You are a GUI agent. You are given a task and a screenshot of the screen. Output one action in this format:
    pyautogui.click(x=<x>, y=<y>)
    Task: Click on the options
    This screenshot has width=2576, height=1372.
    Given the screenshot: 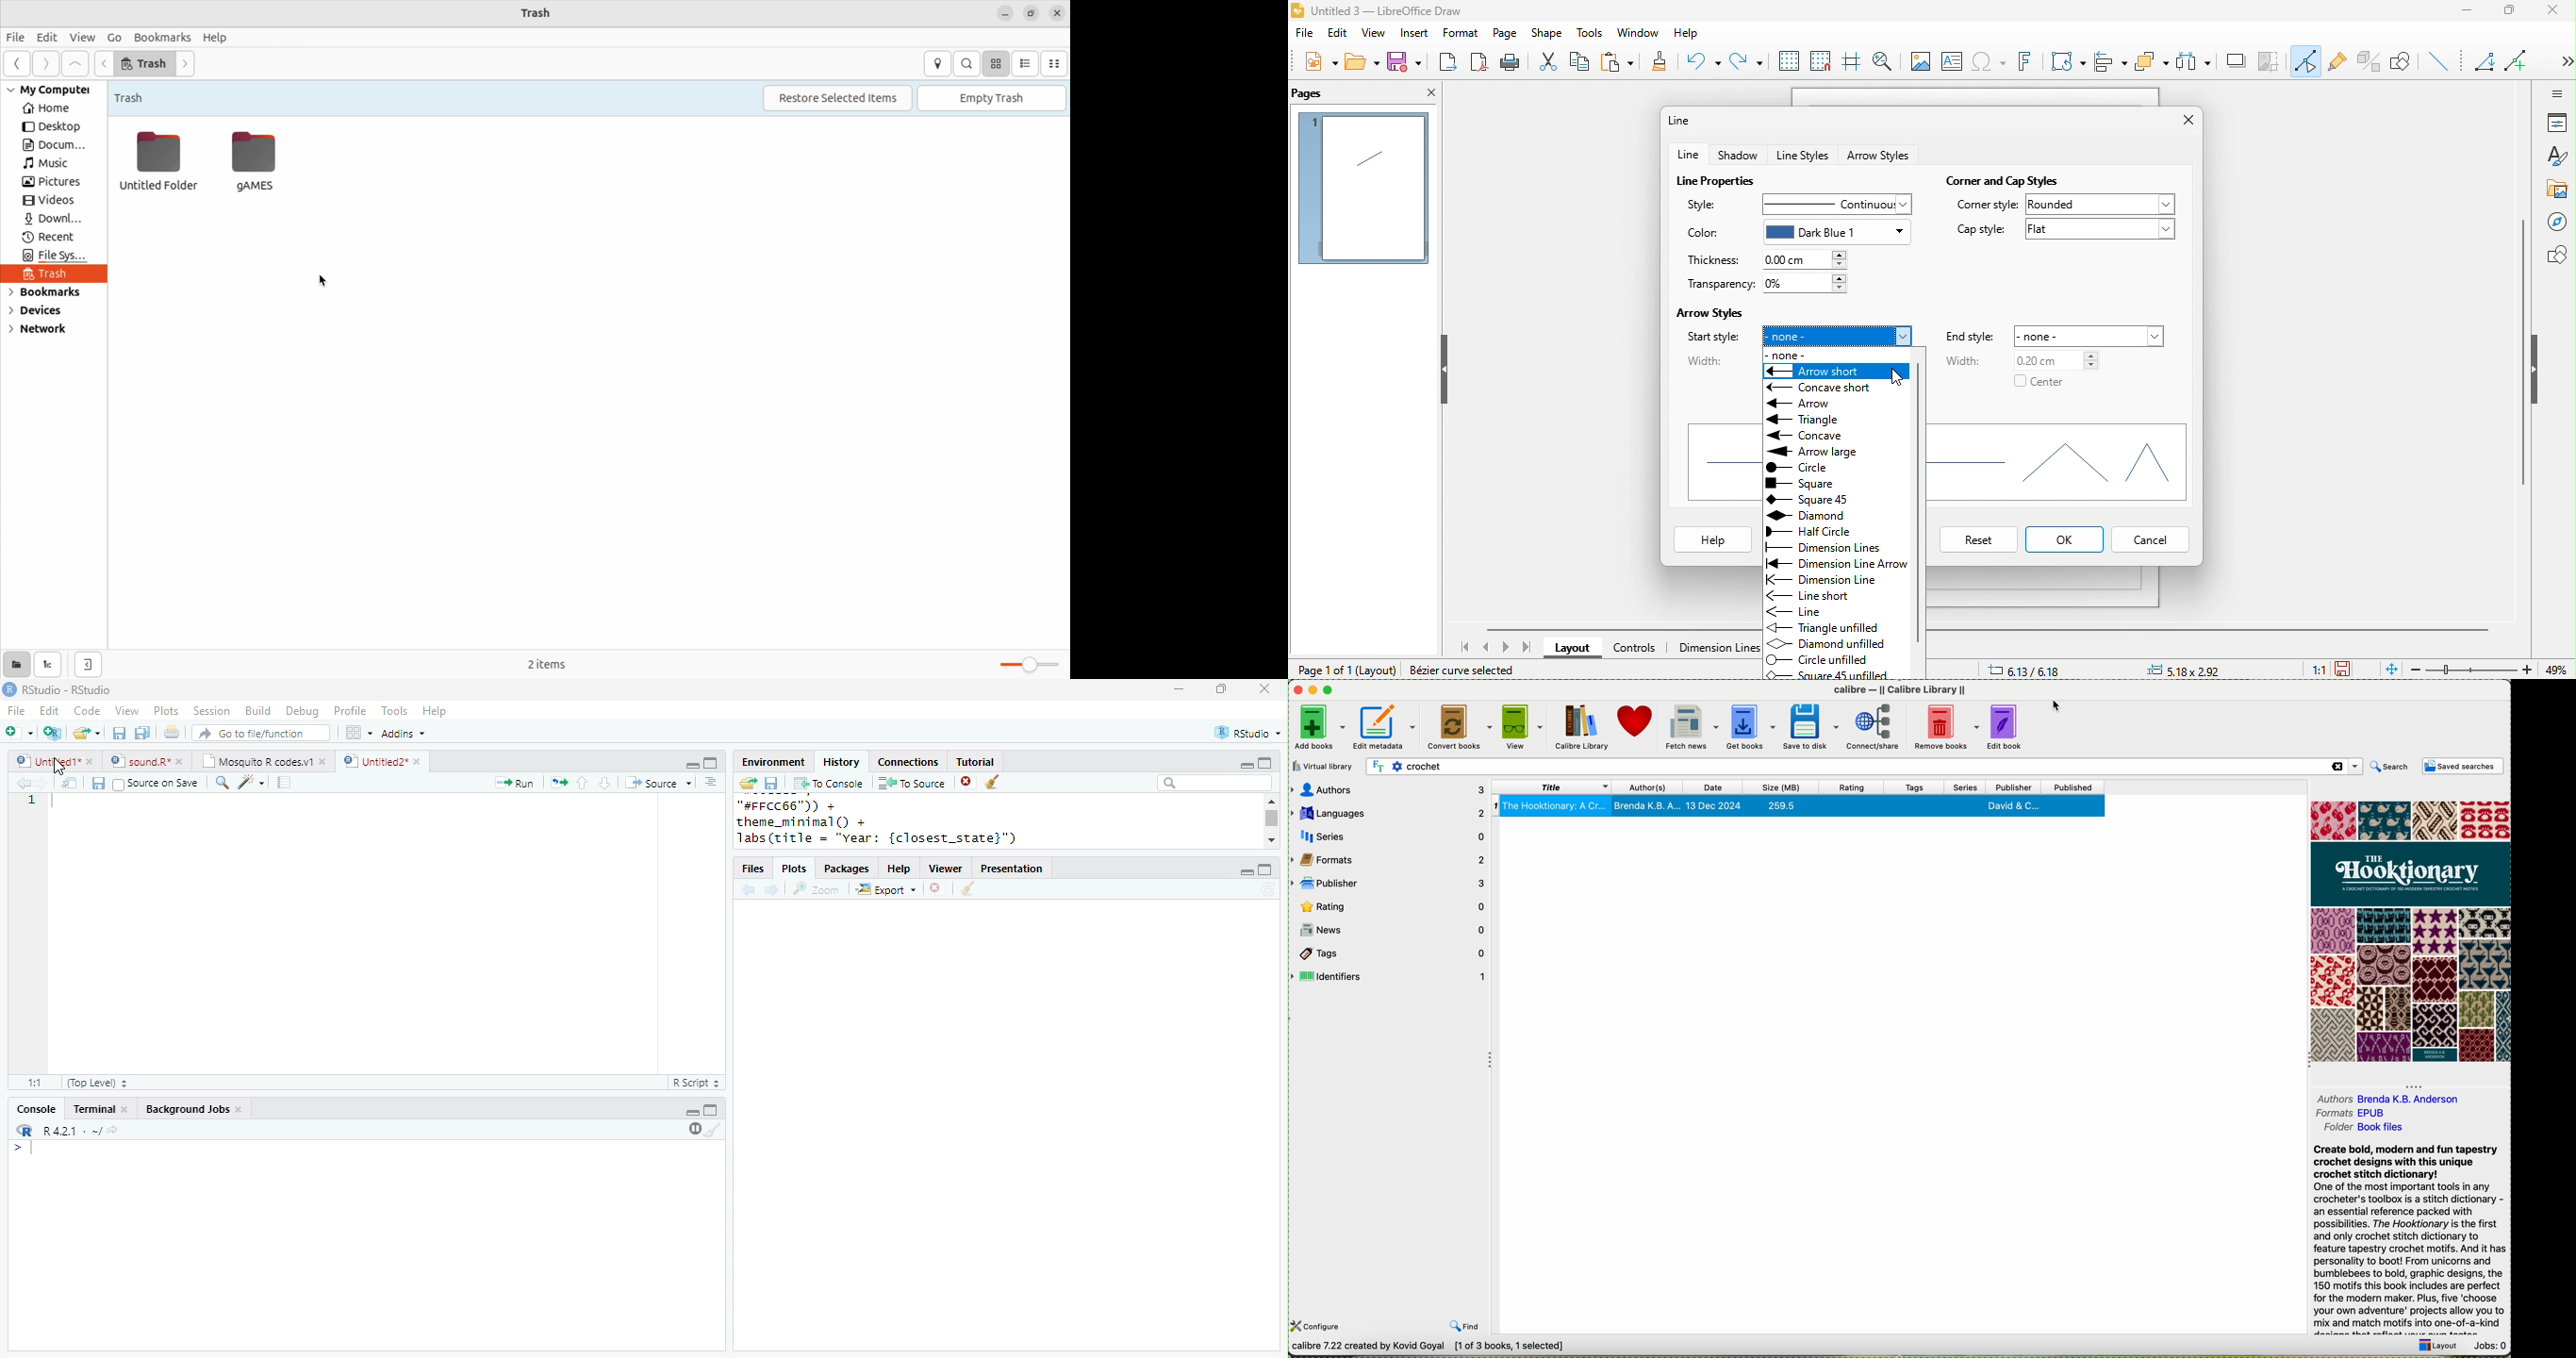 What is the action you would take?
    pyautogui.click(x=709, y=782)
    